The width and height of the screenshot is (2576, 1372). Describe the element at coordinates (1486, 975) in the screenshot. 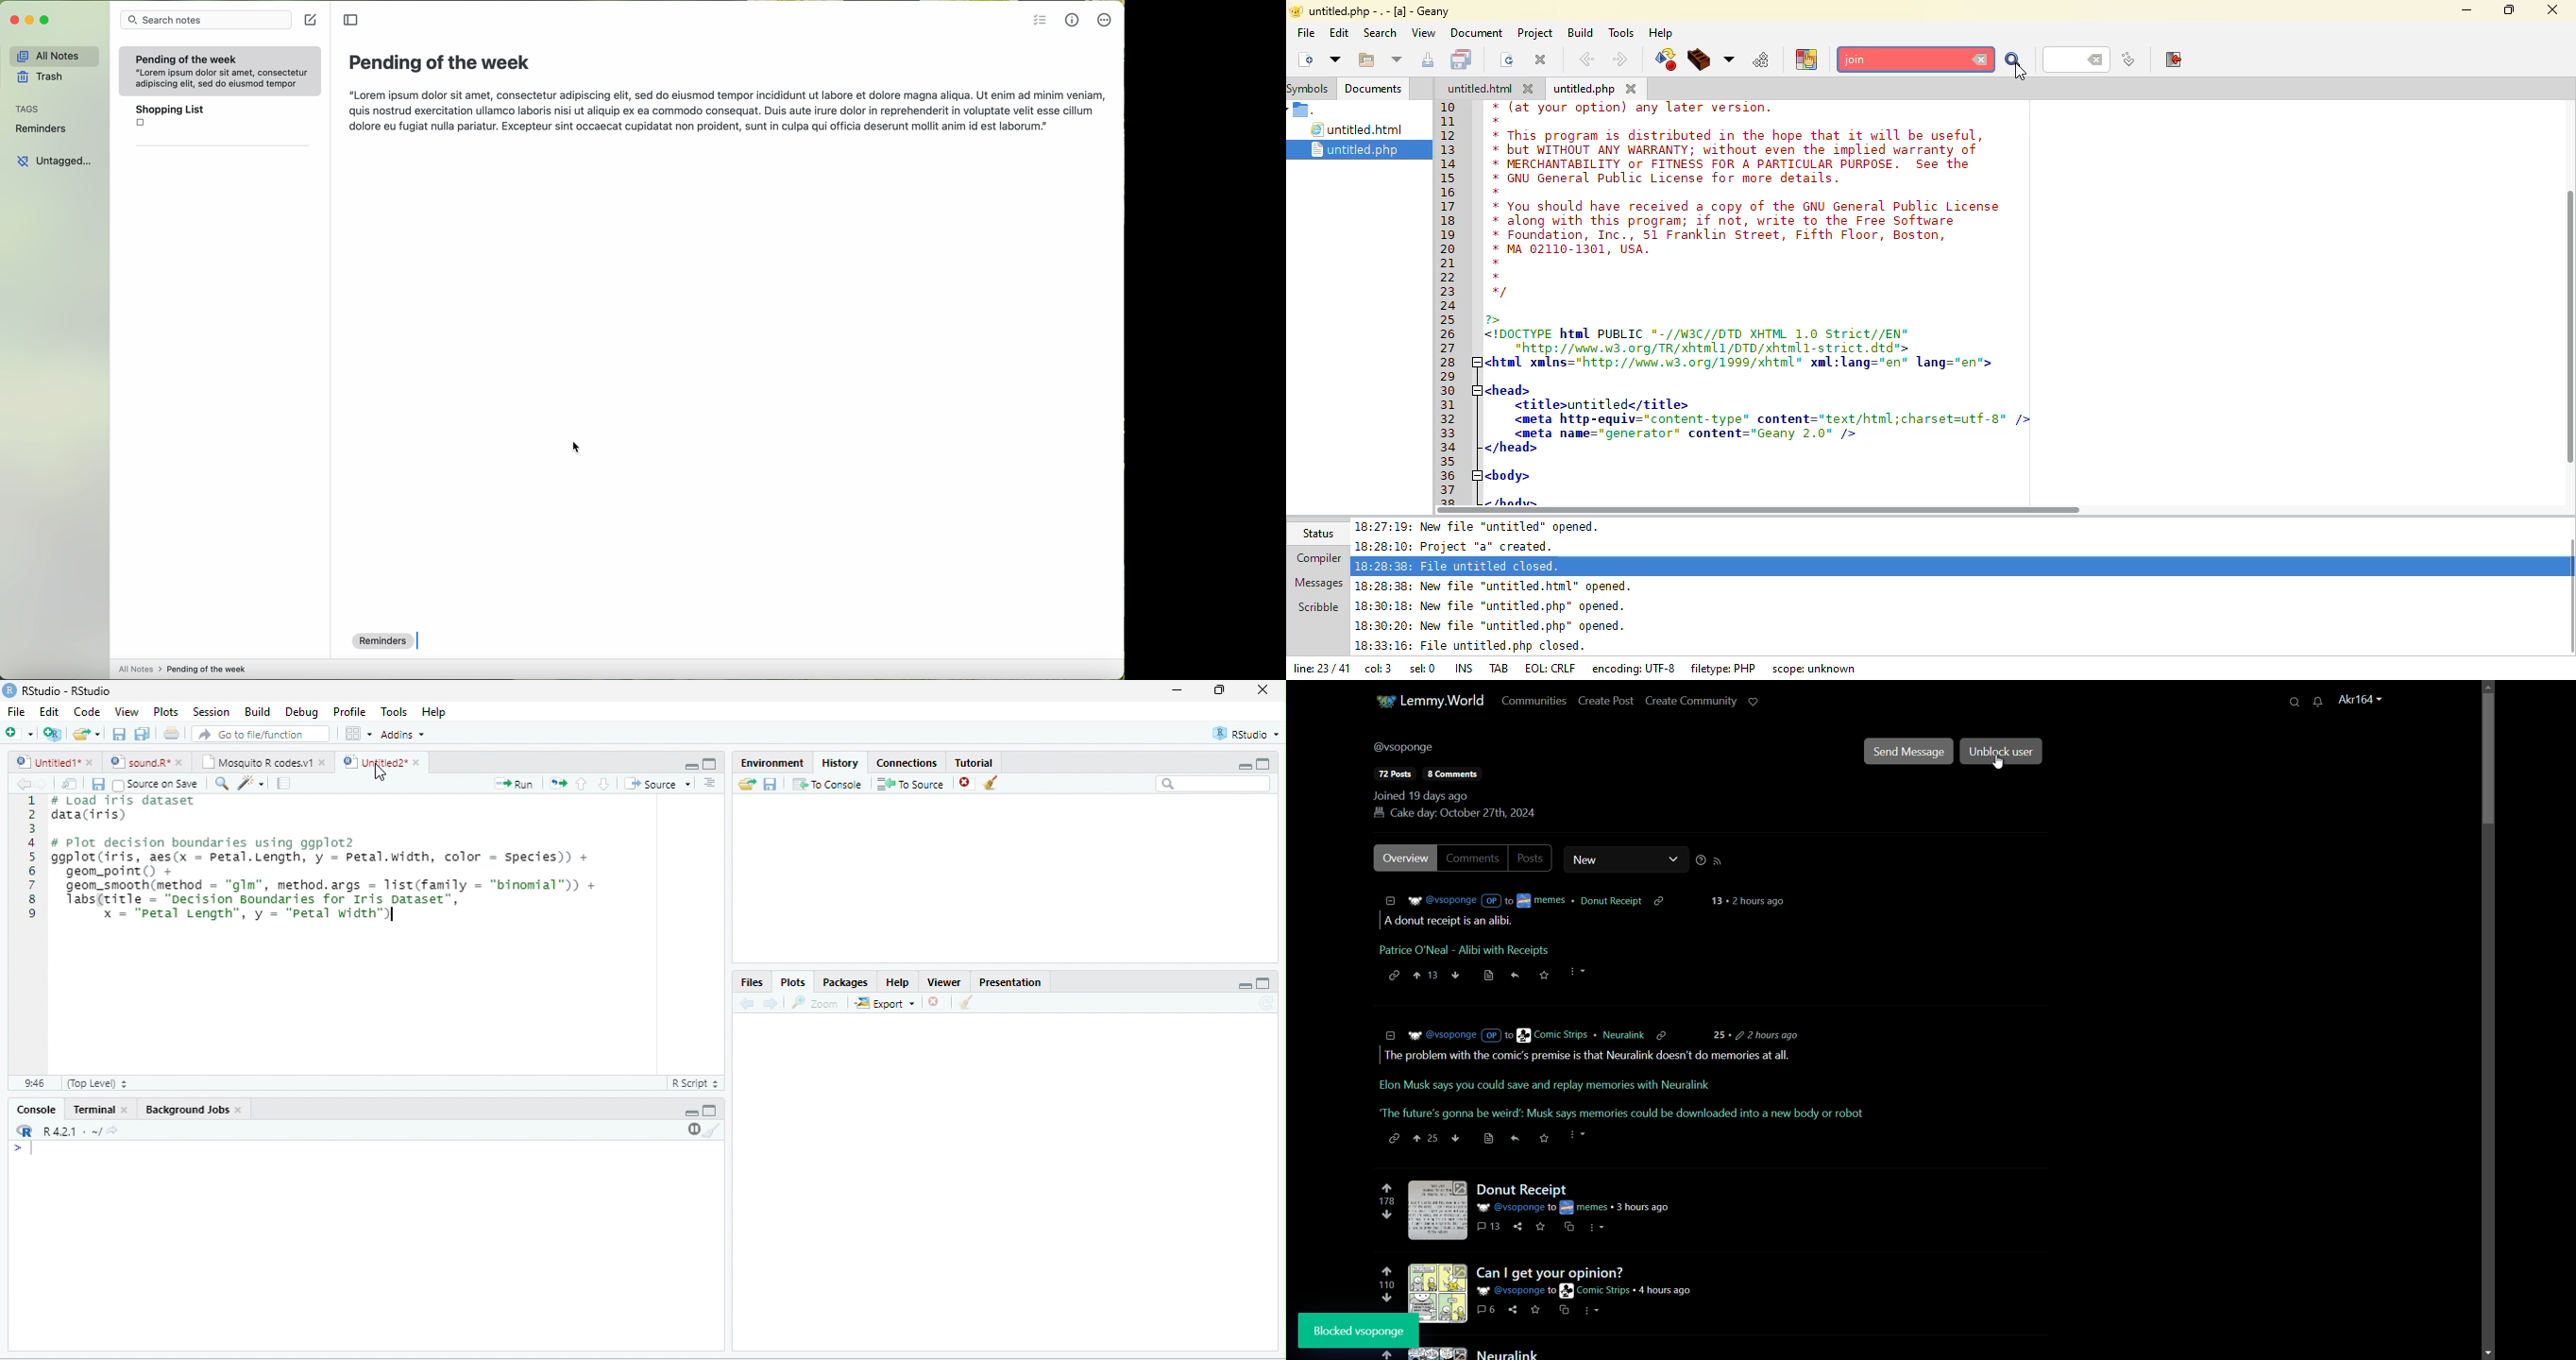

I see `save` at that location.